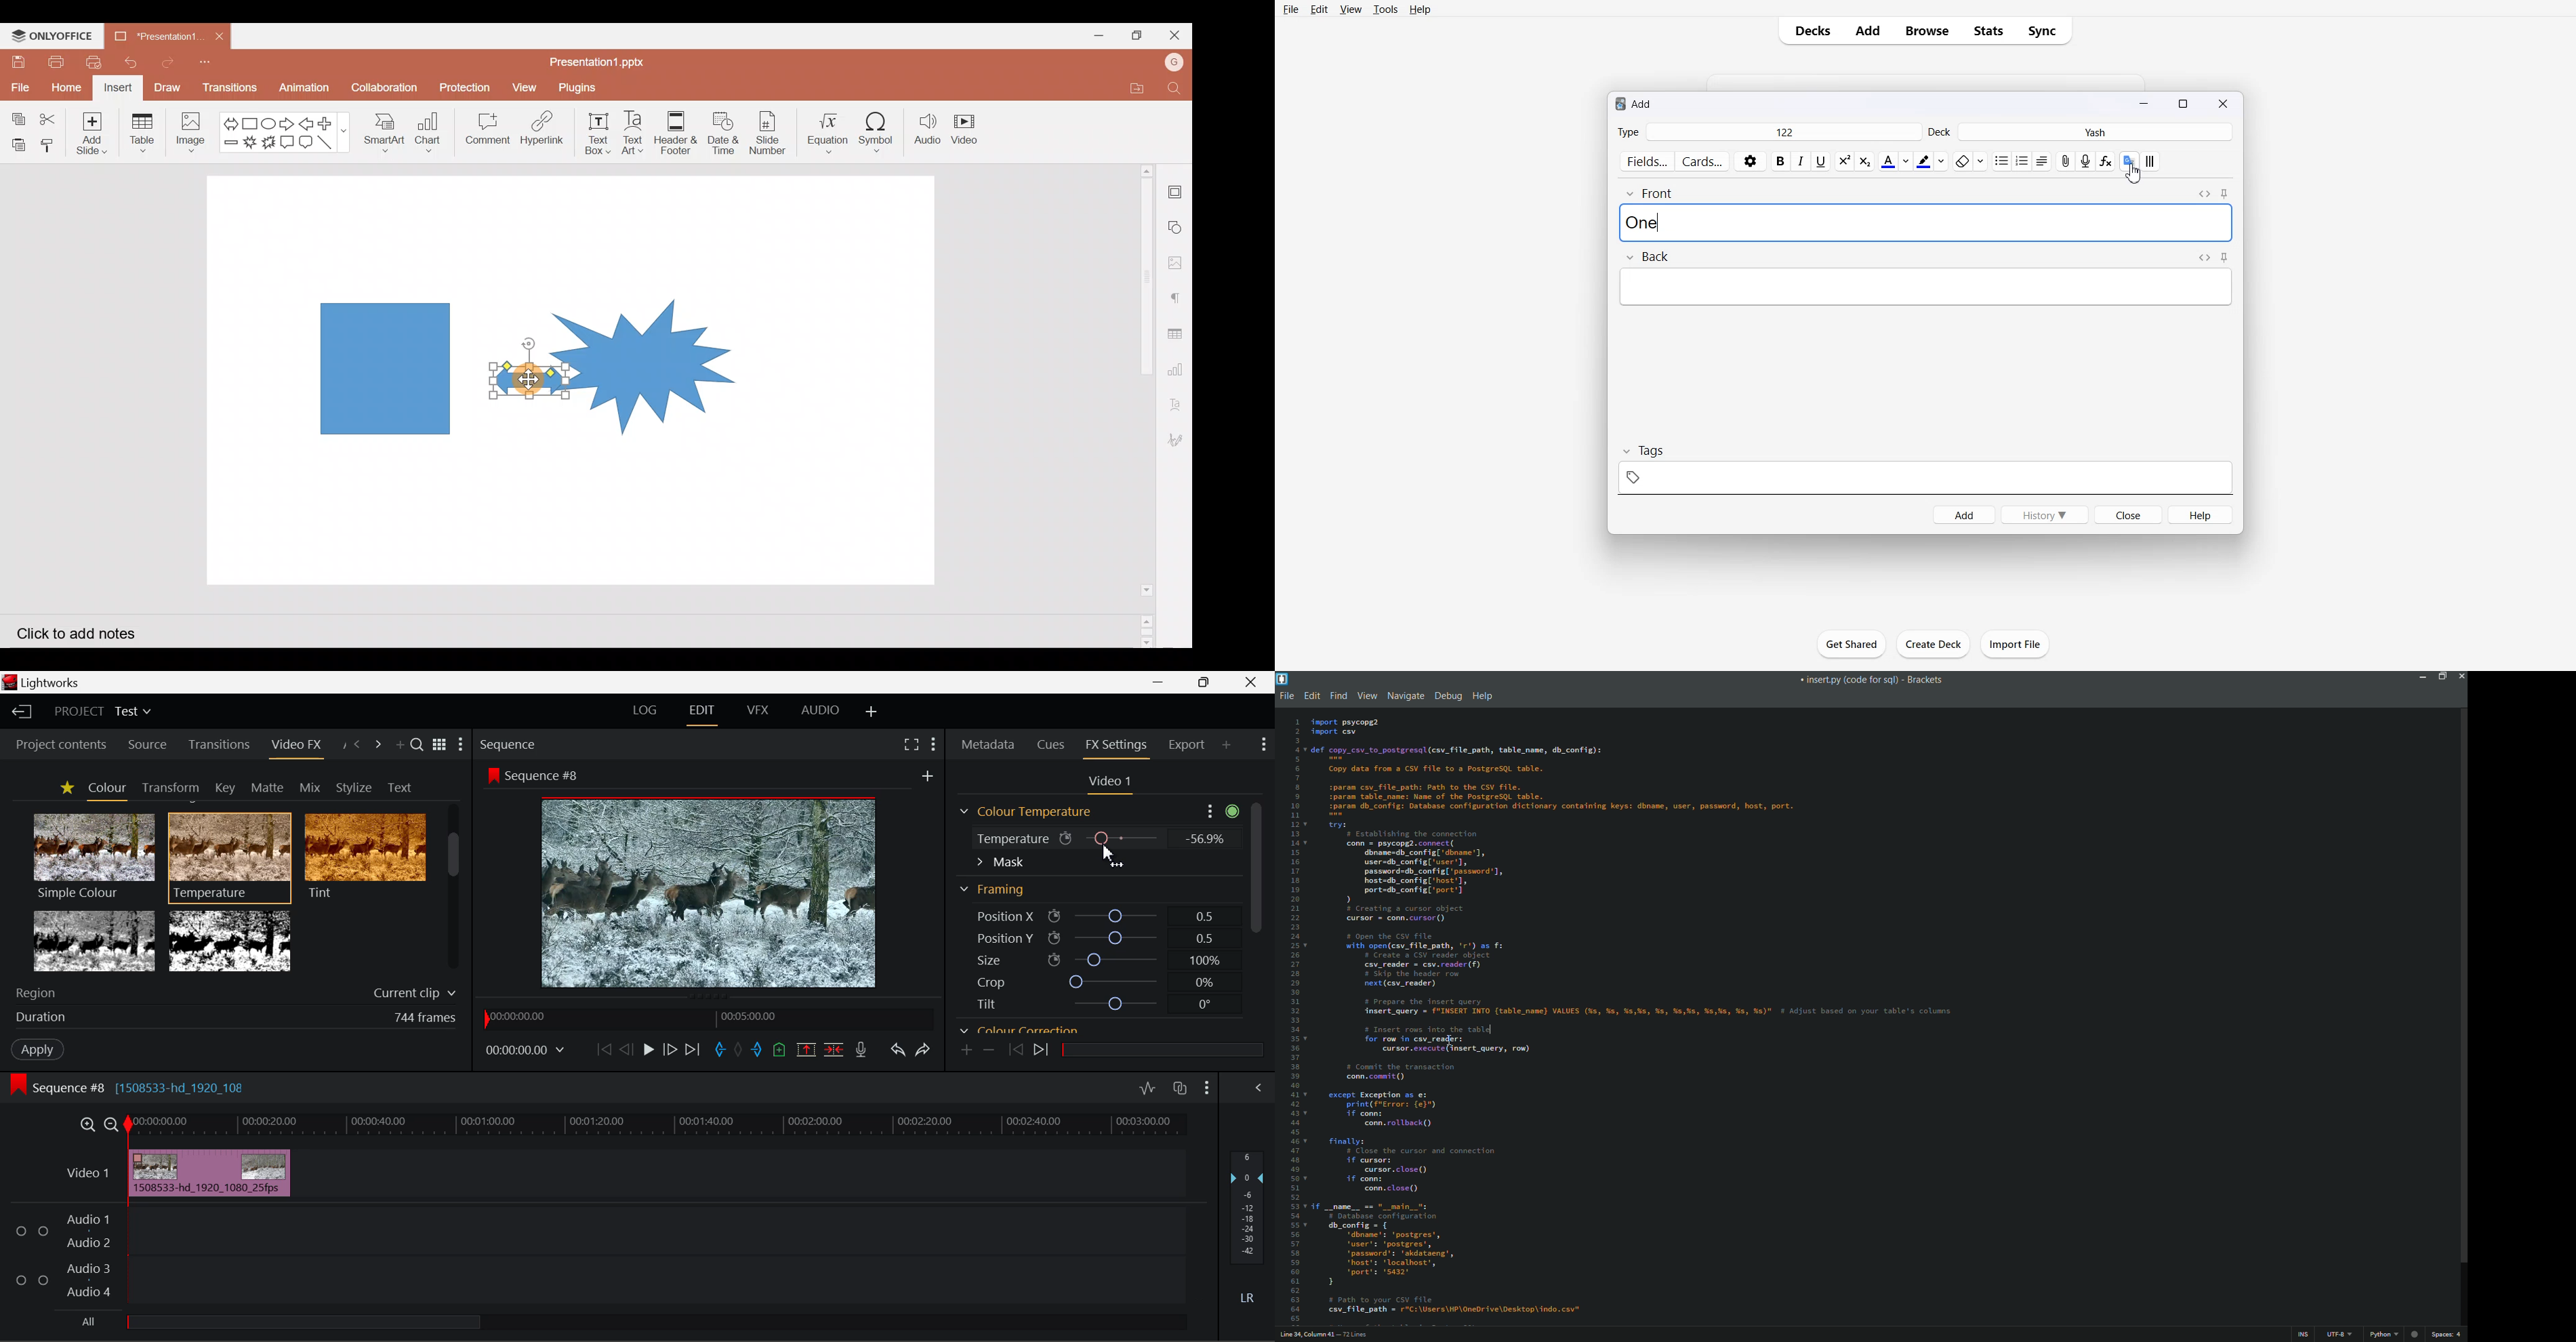 This screenshot has width=2576, height=1344. I want to click on Left arrow, so click(309, 124).